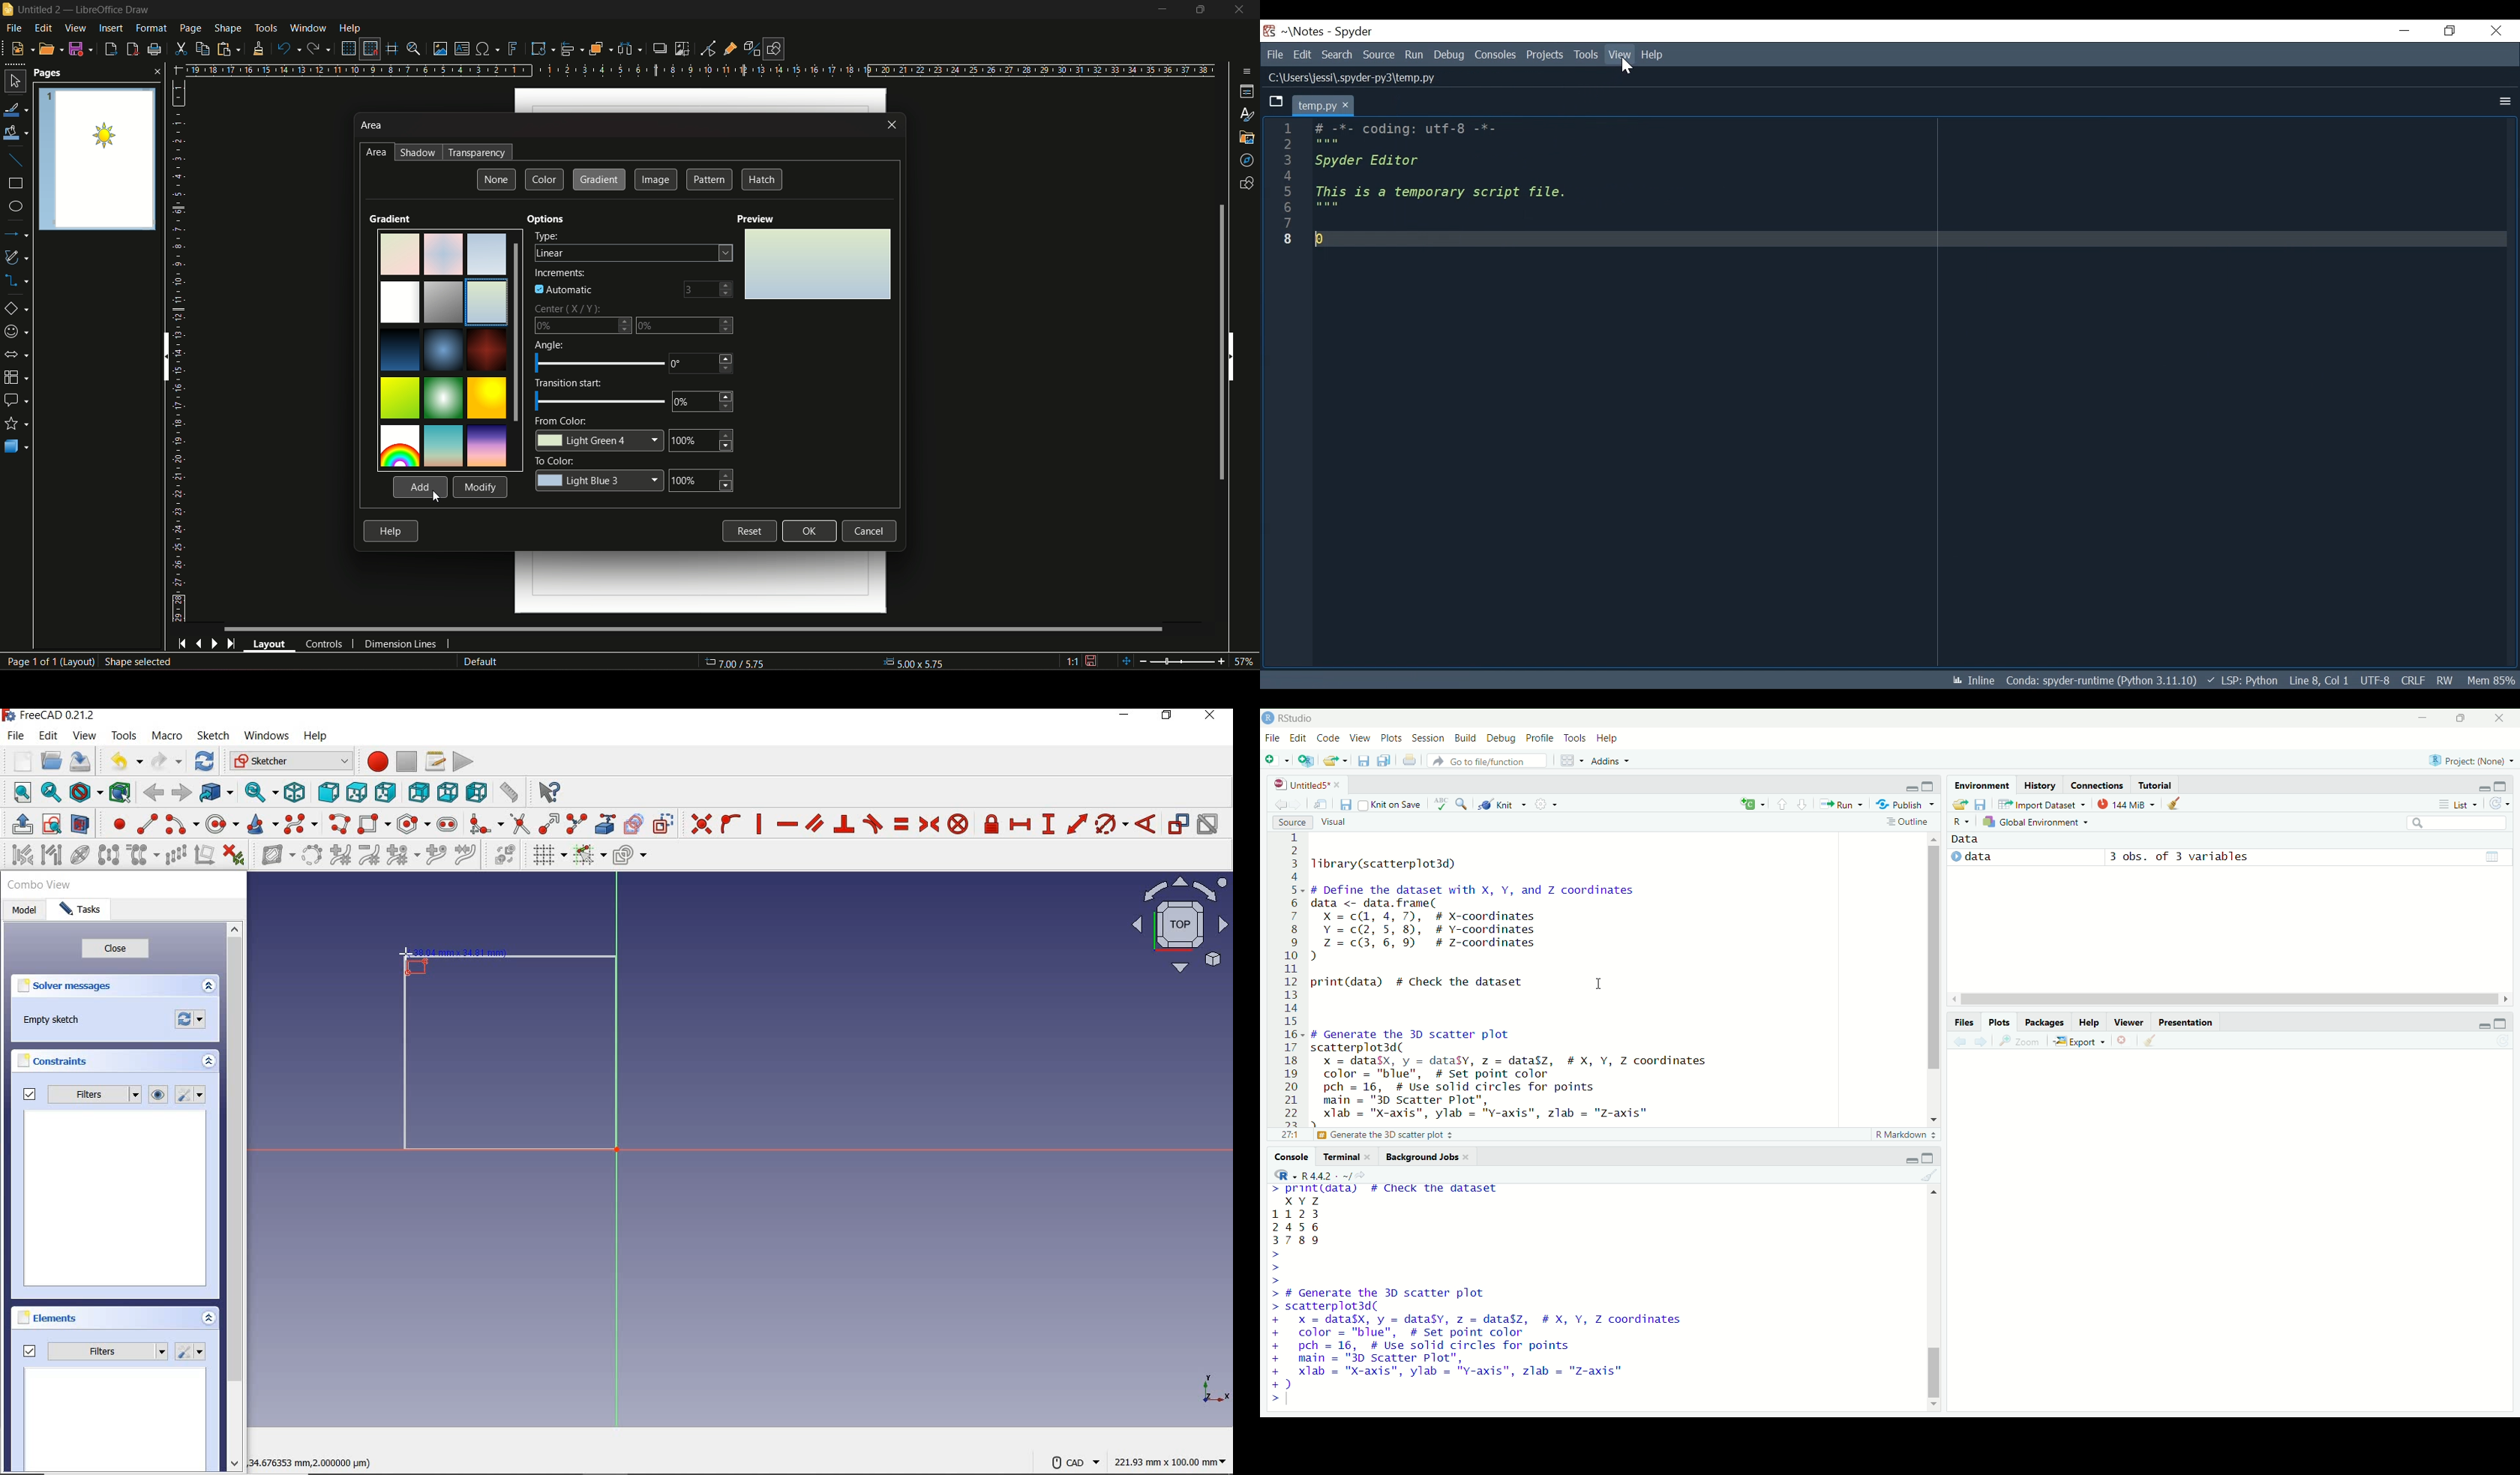  I want to click on convert geometry to B-Spline, so click(313, 856).